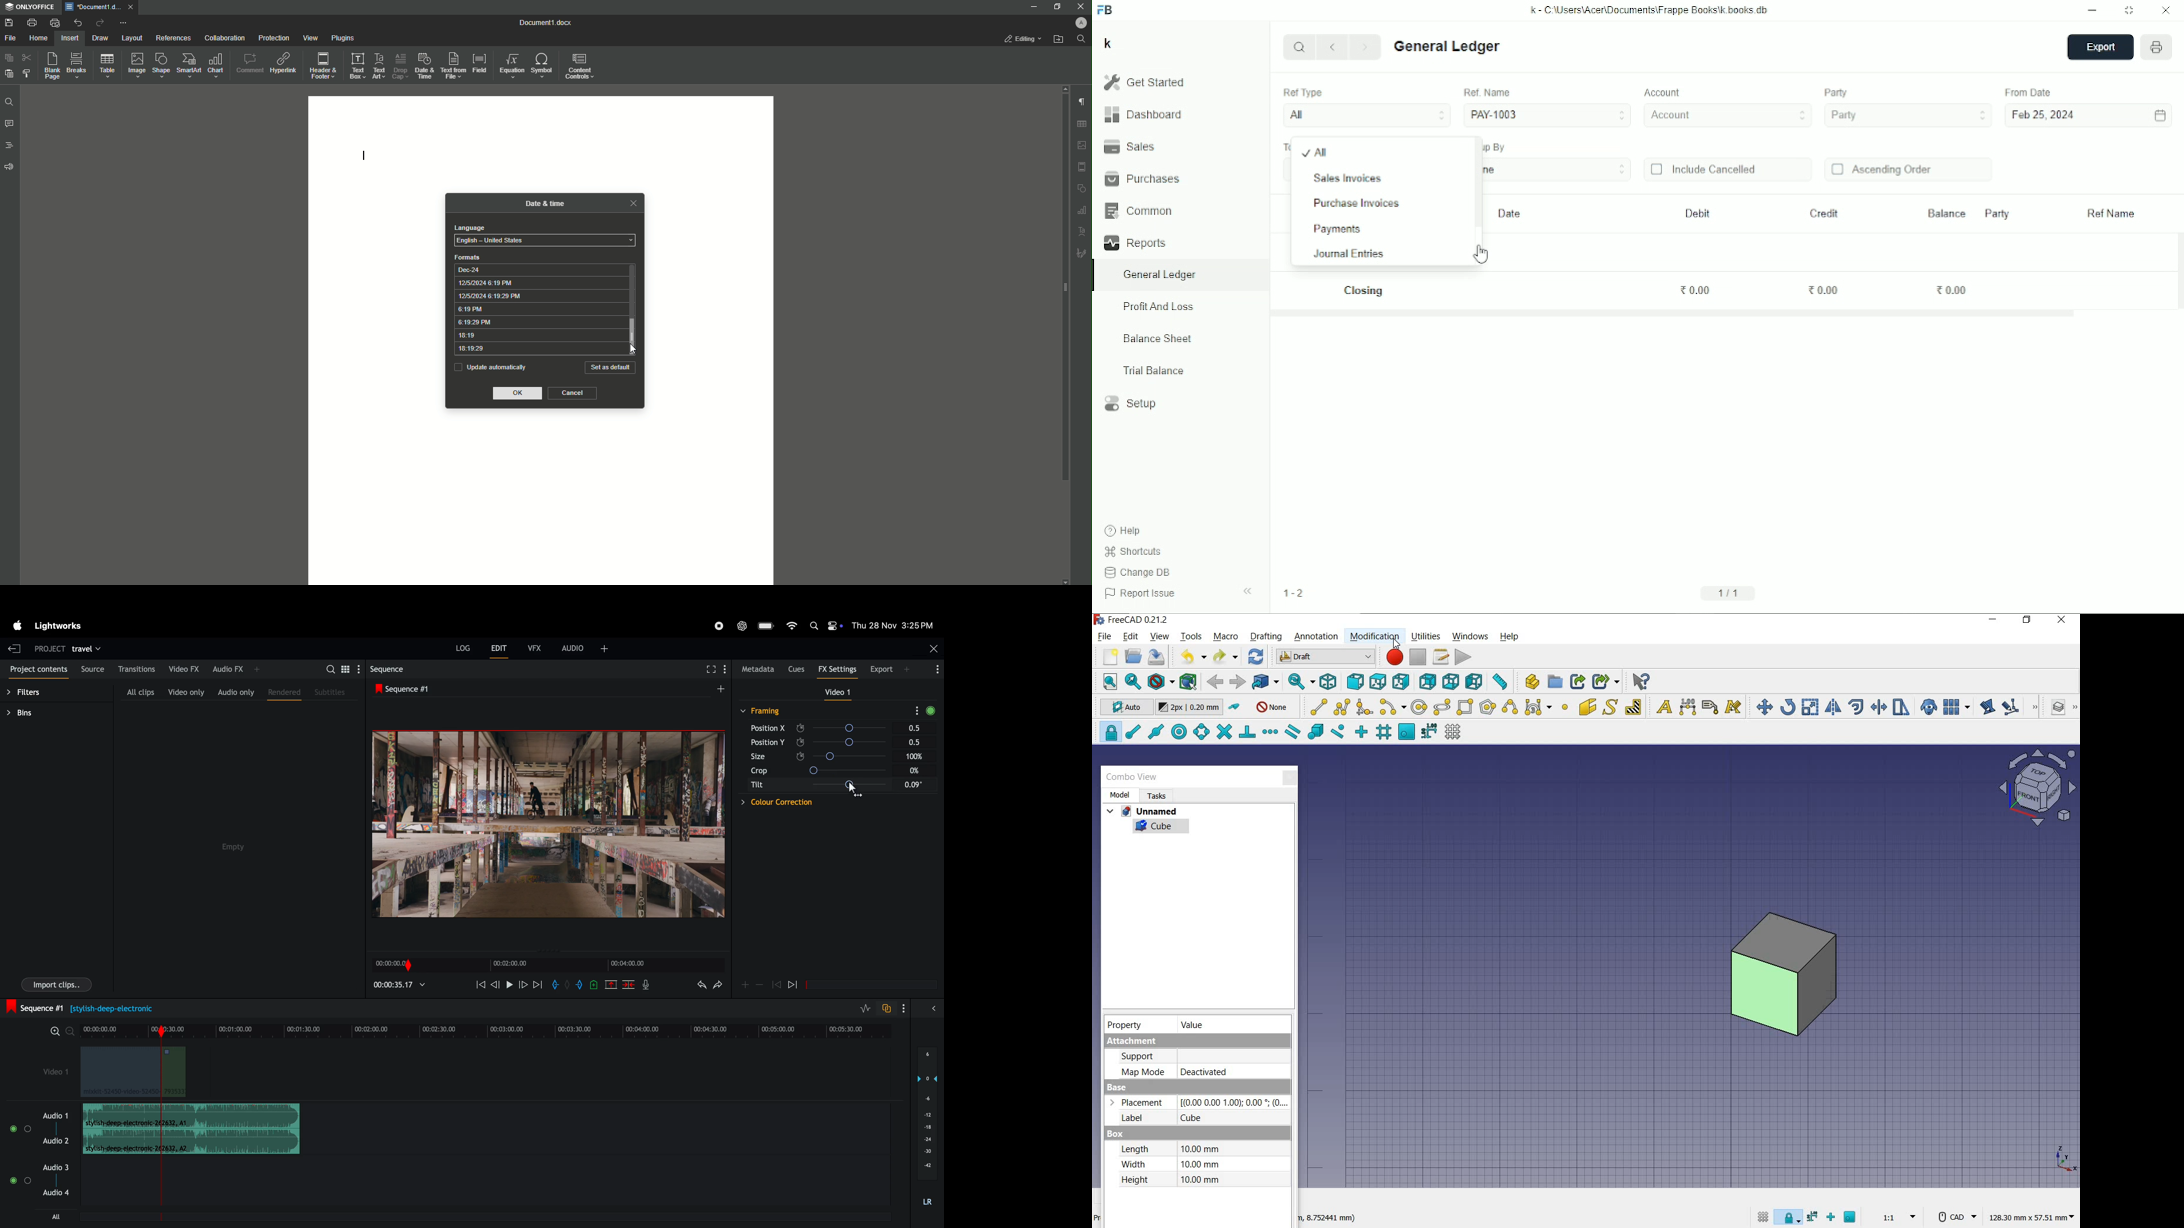 This screenshot has width=2184, height=1232. Describe the element at coordinates (646, 985) in the screenshot. I see `mic` at that location.